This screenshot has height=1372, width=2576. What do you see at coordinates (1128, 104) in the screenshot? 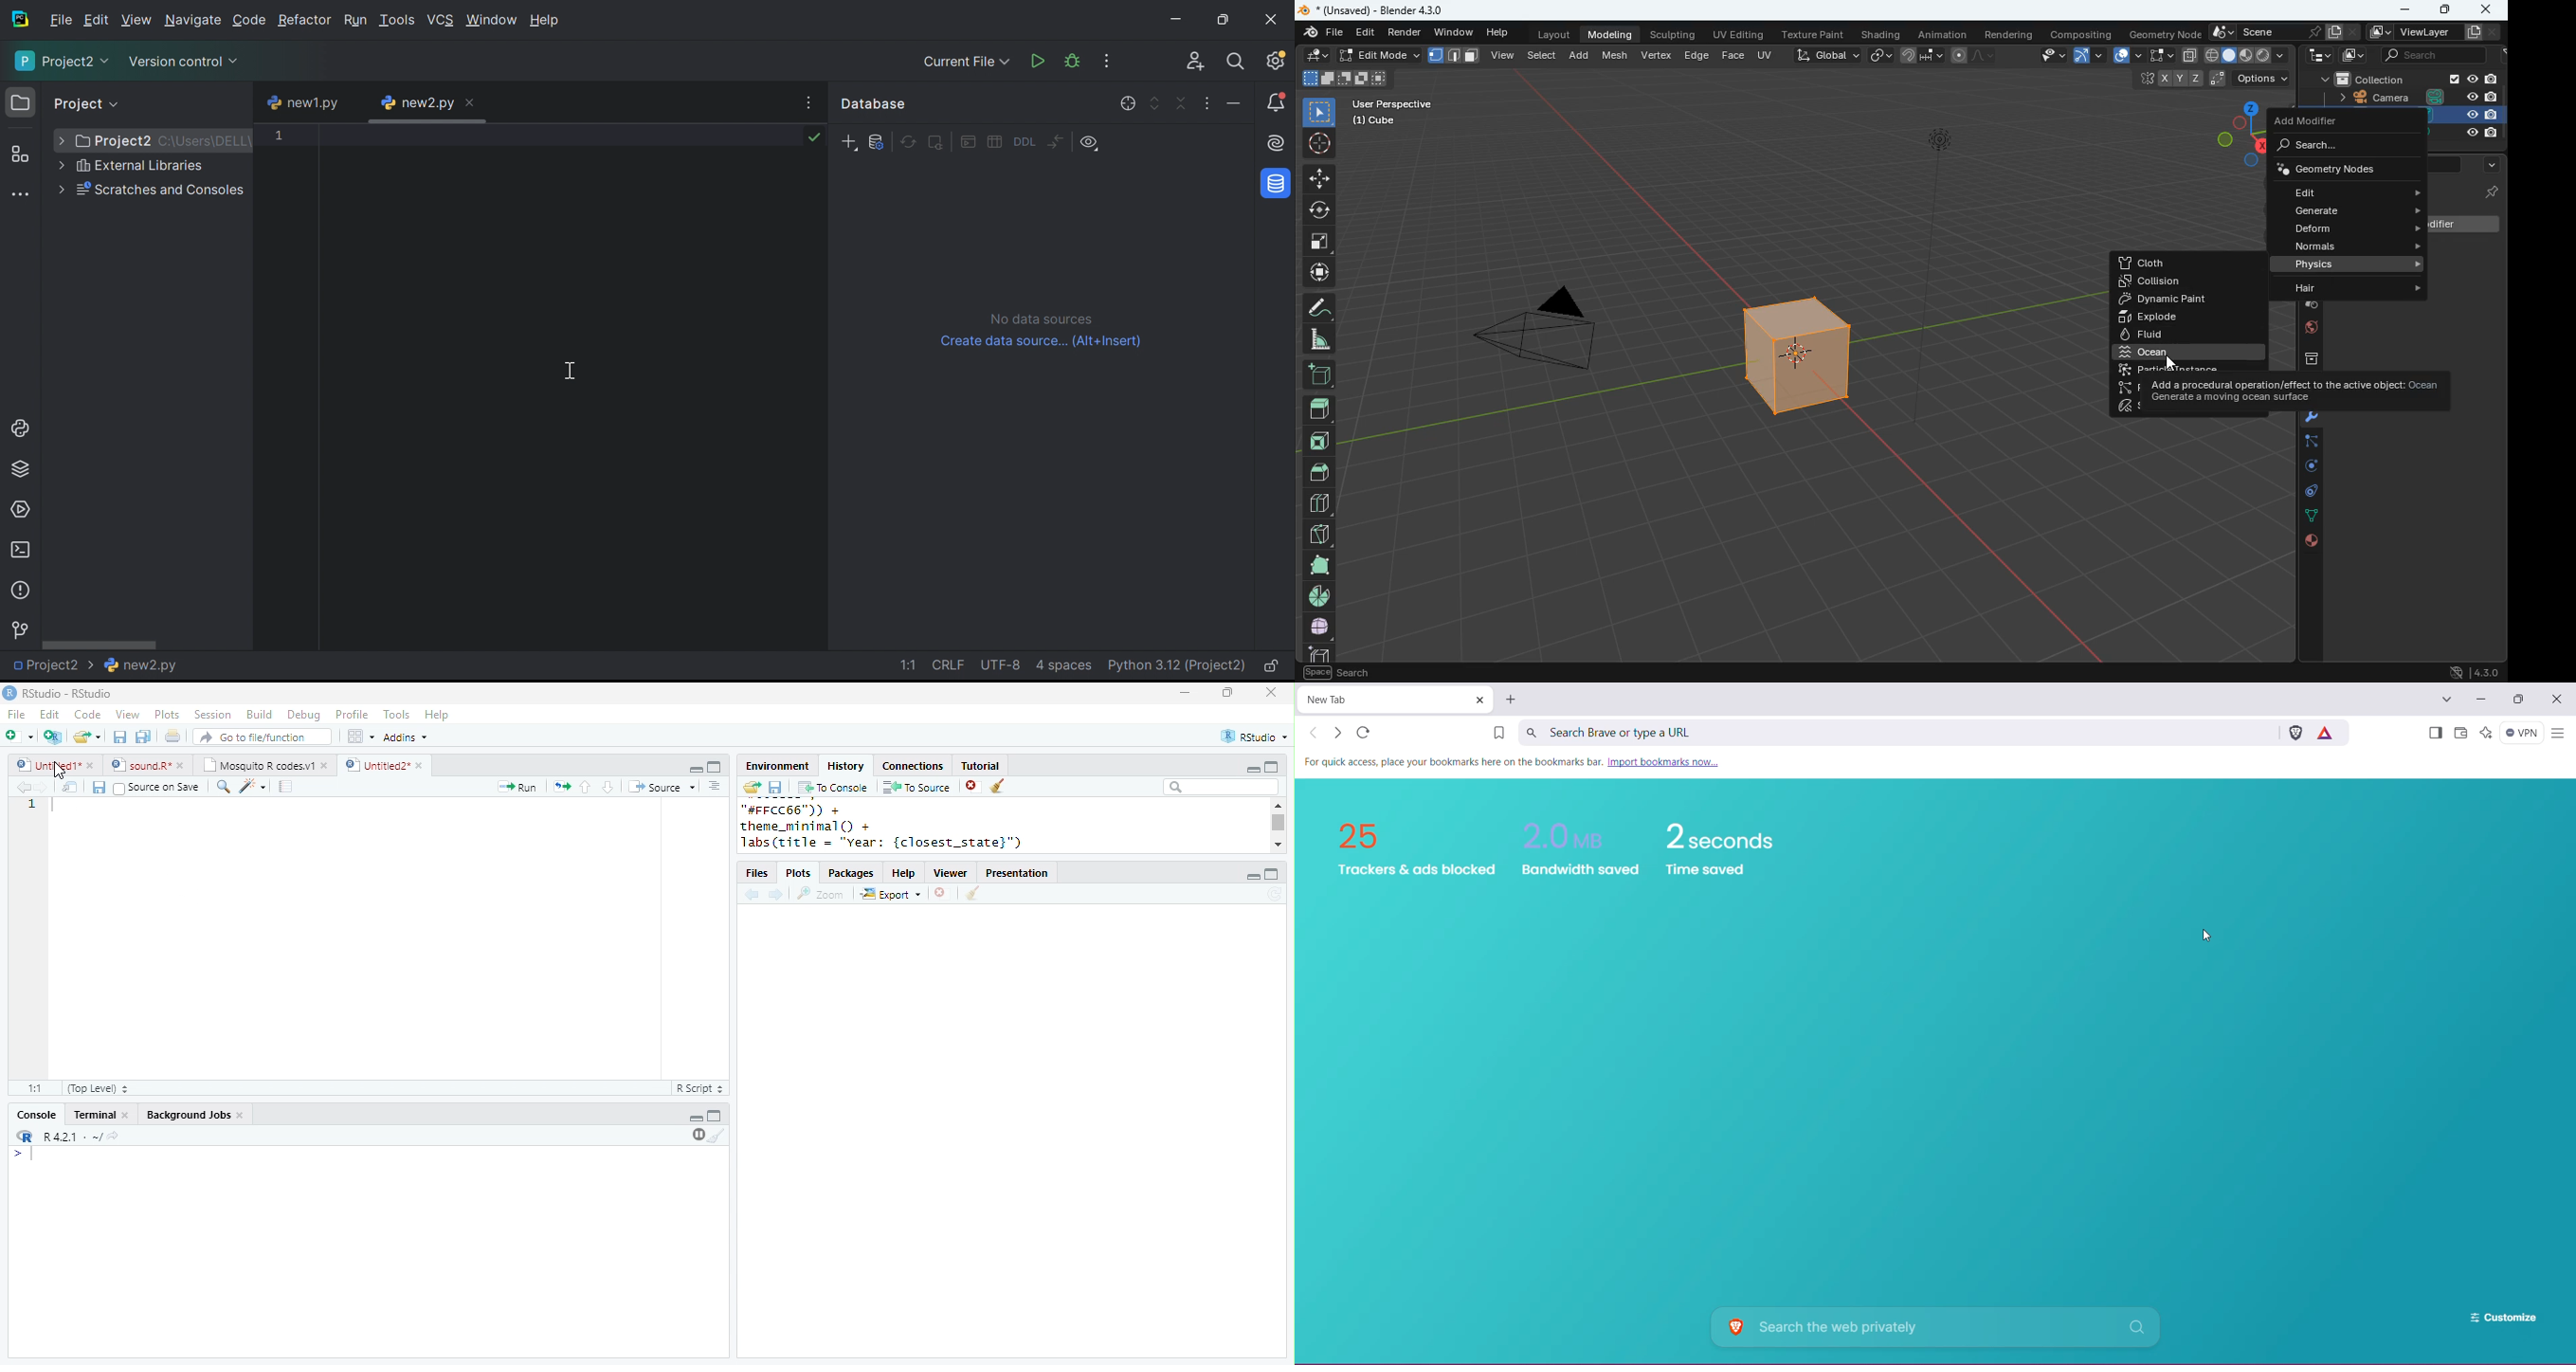
I see `Scroll from editor` at bounding box center [1128, 104].